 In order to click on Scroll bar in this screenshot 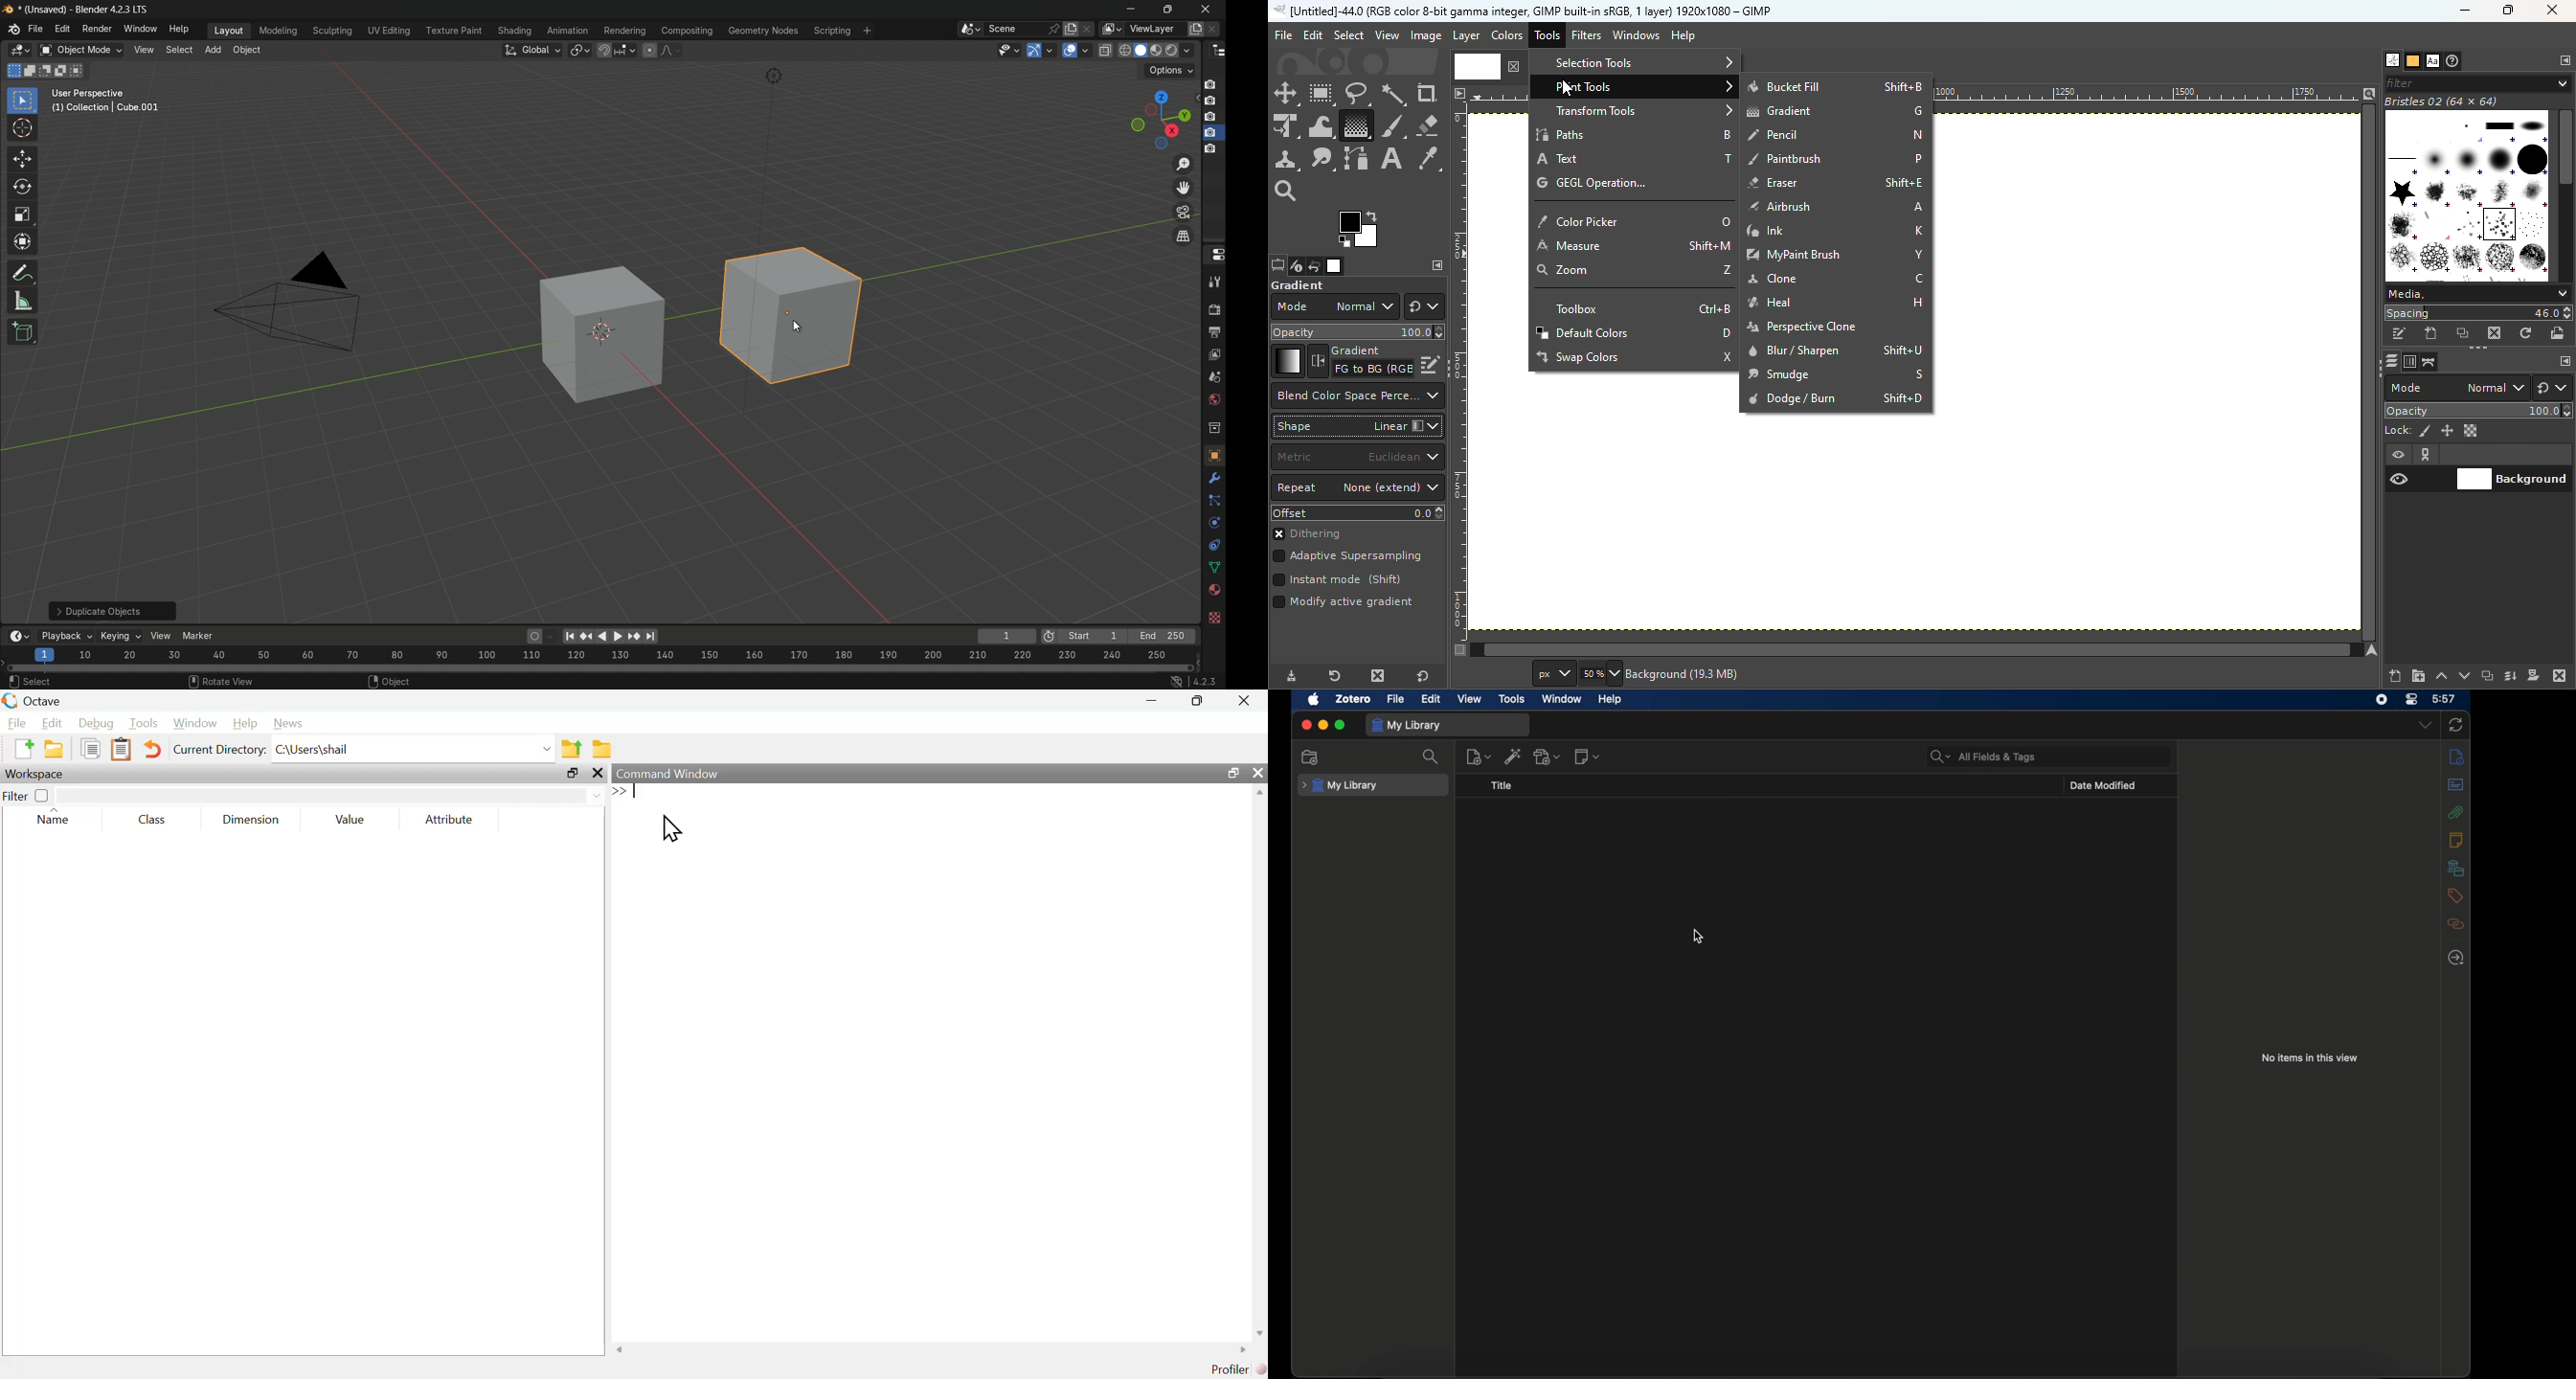, I will do `click(2565, 192)`.